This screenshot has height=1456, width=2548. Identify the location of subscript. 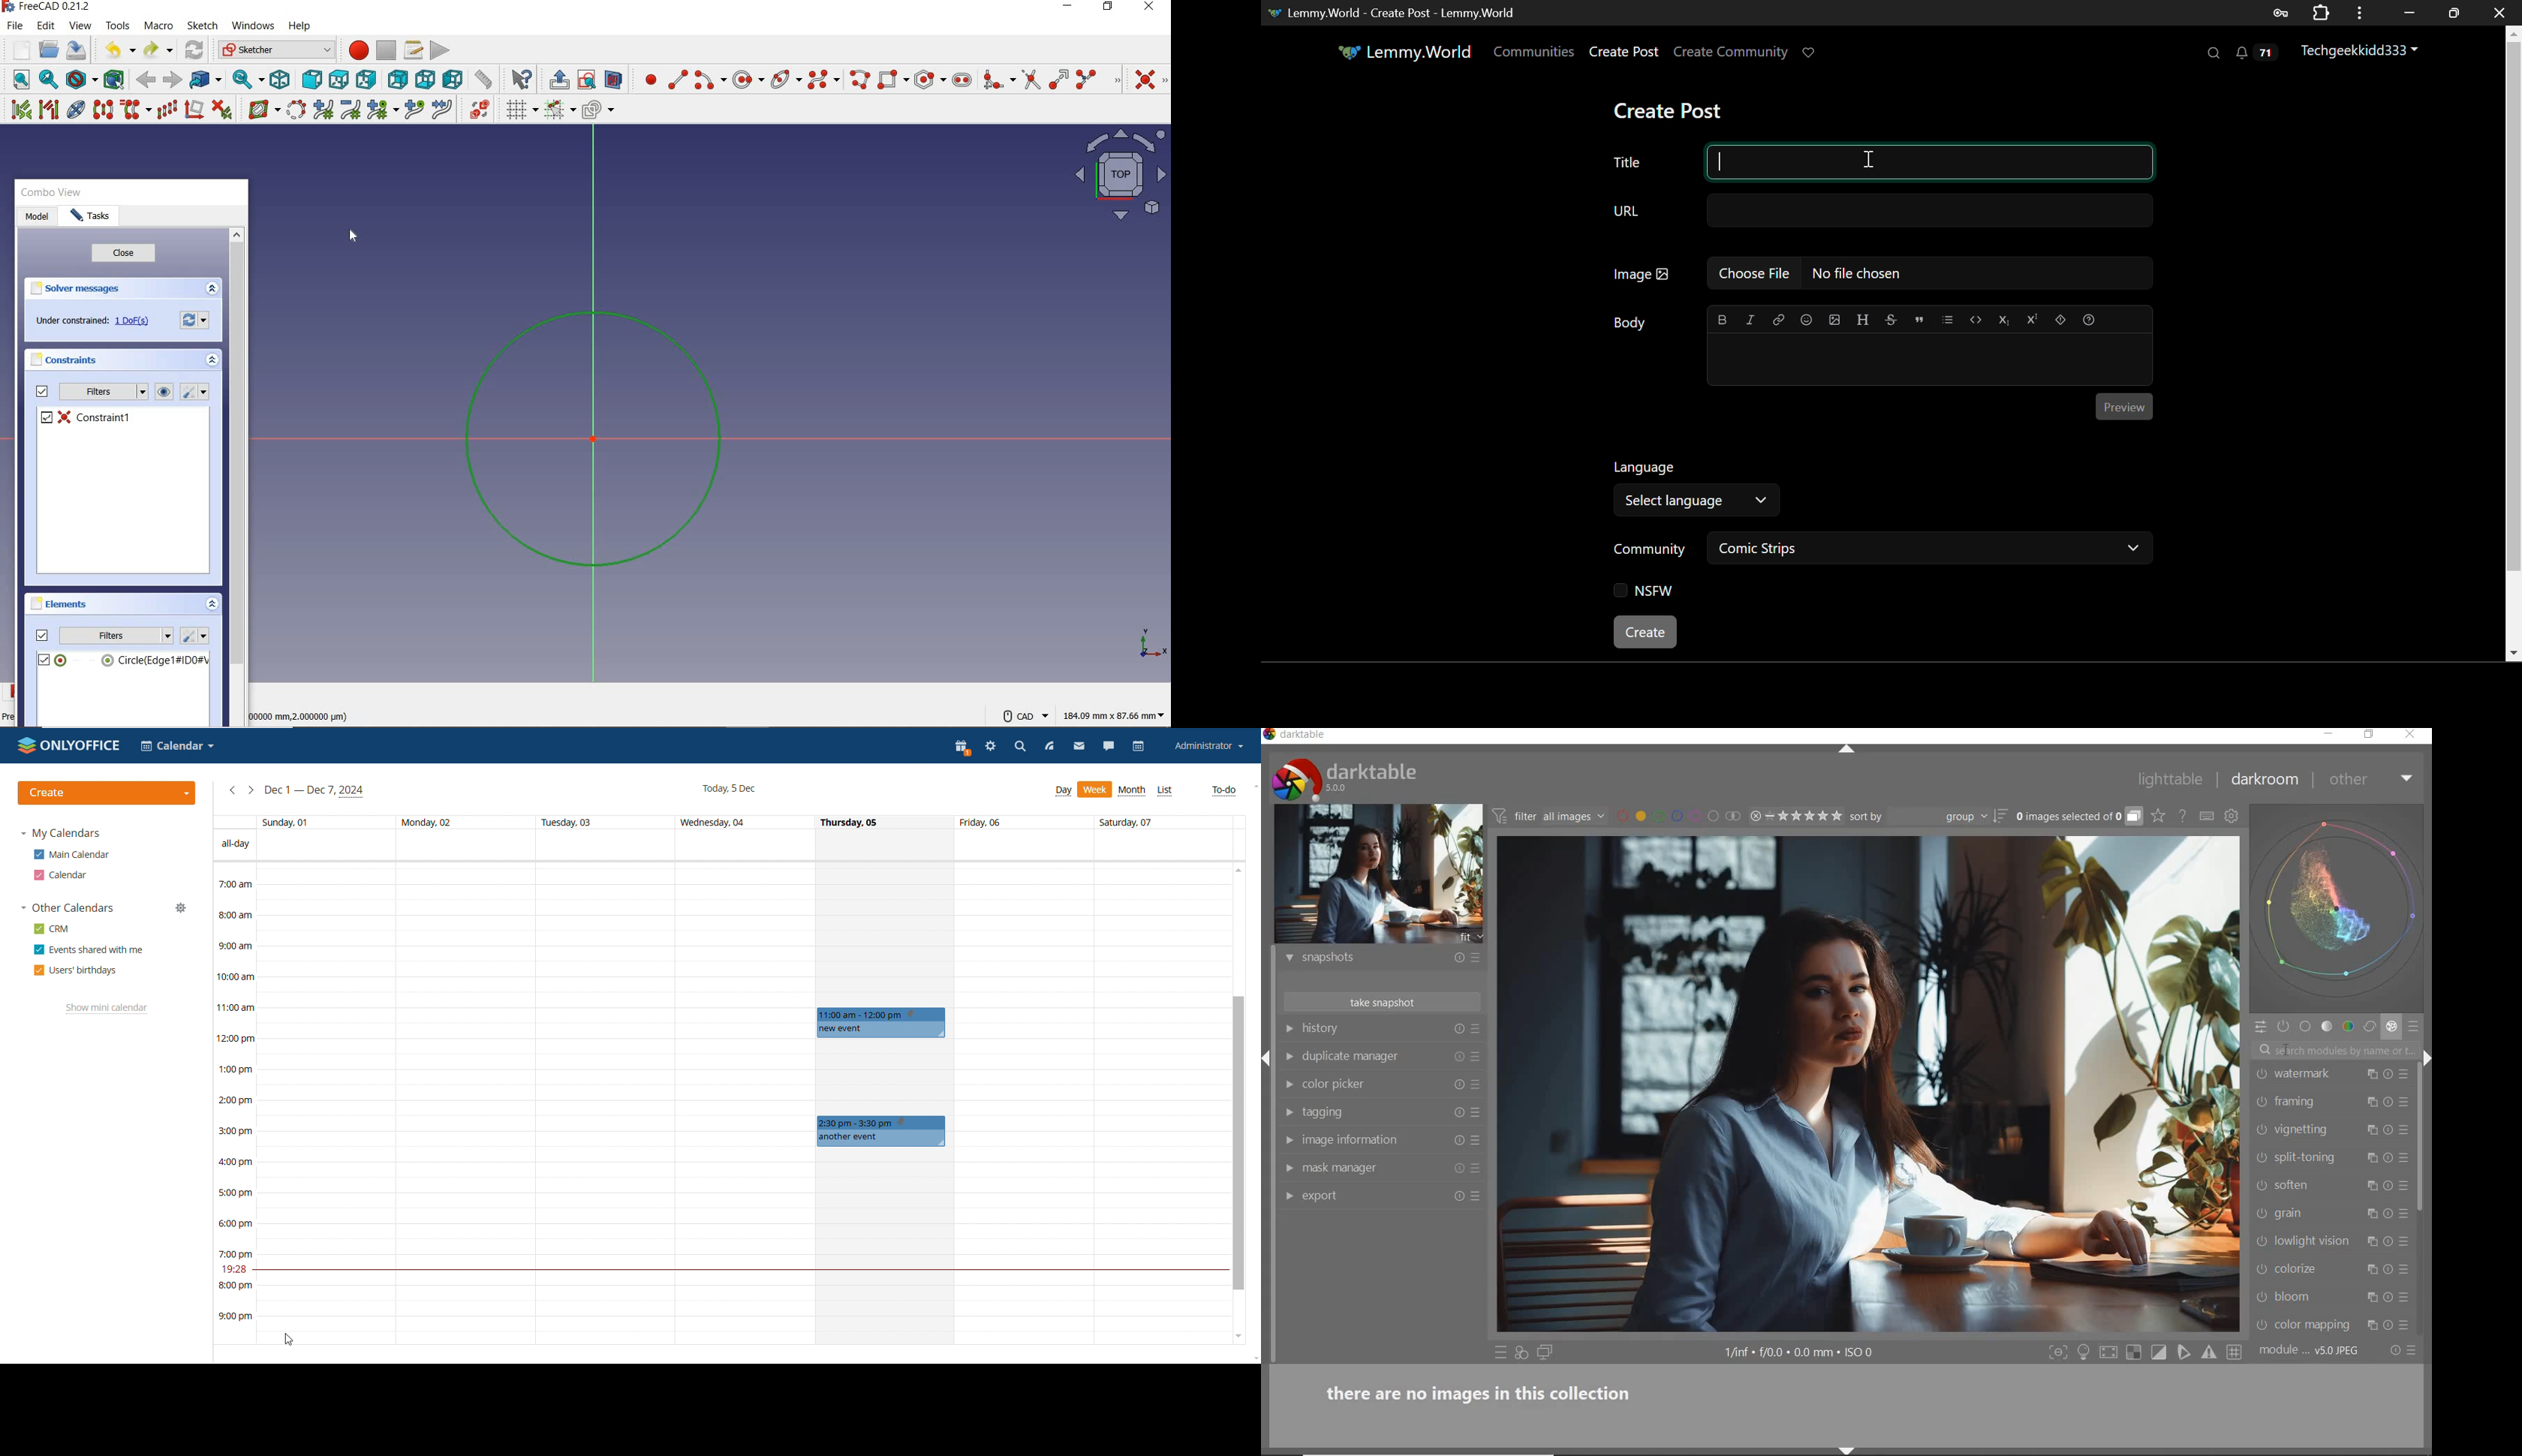
(2004, 319).